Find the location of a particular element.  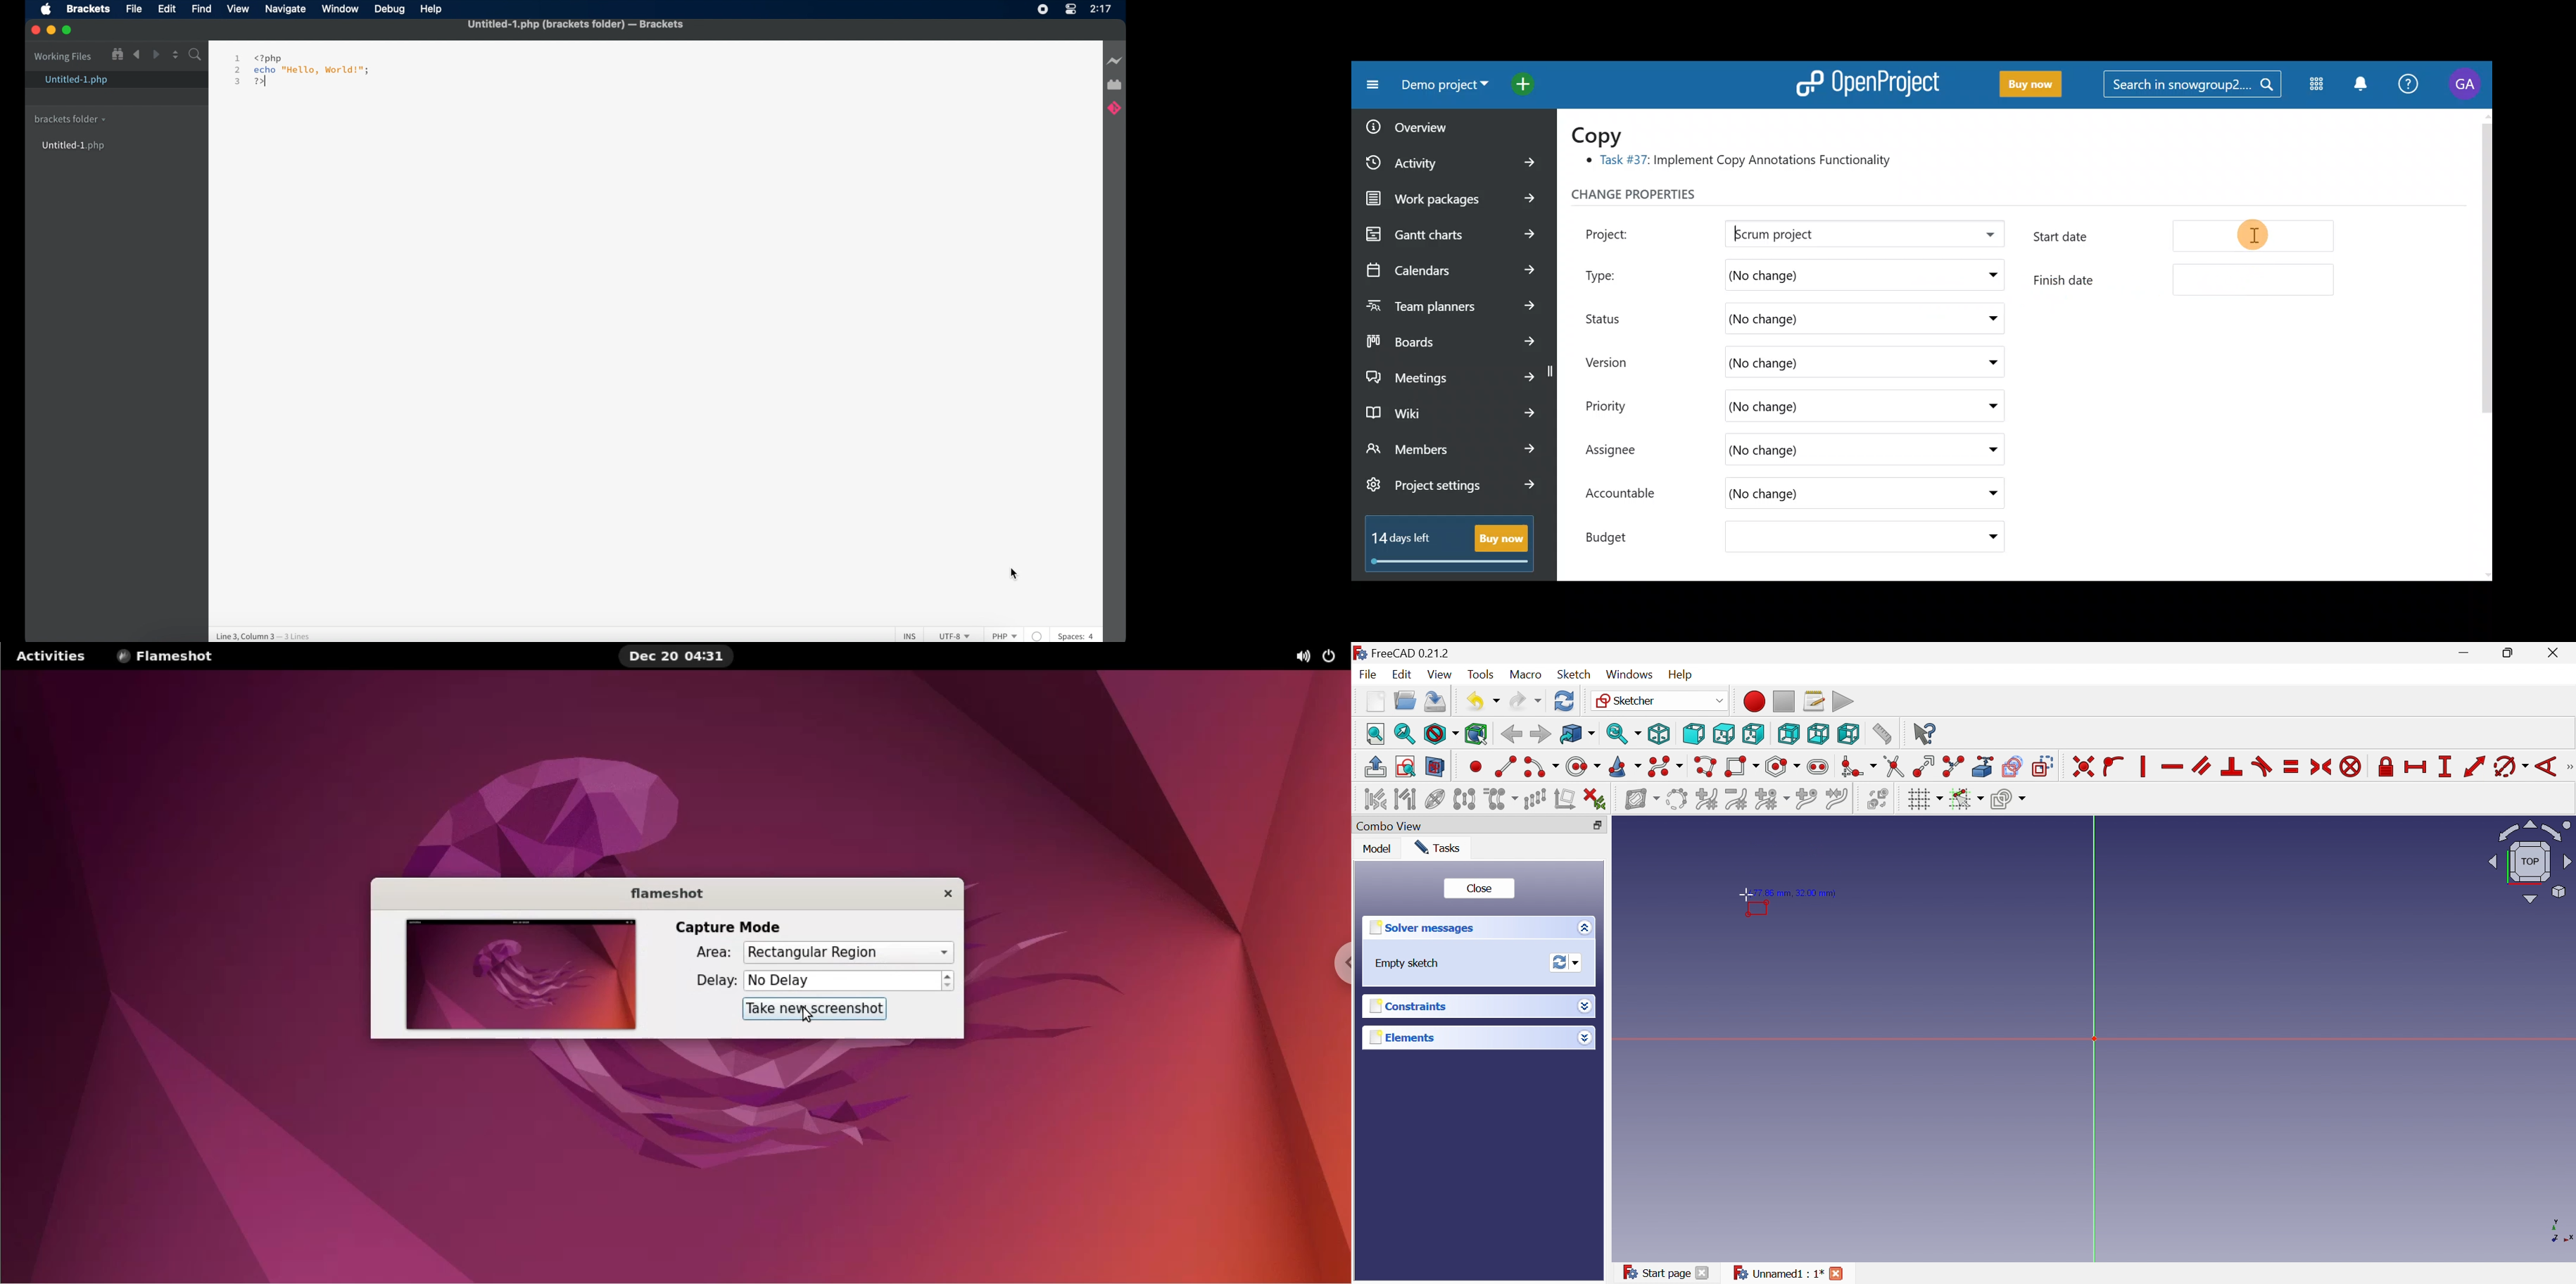

Meetings is located at coordinates (1451, 374).